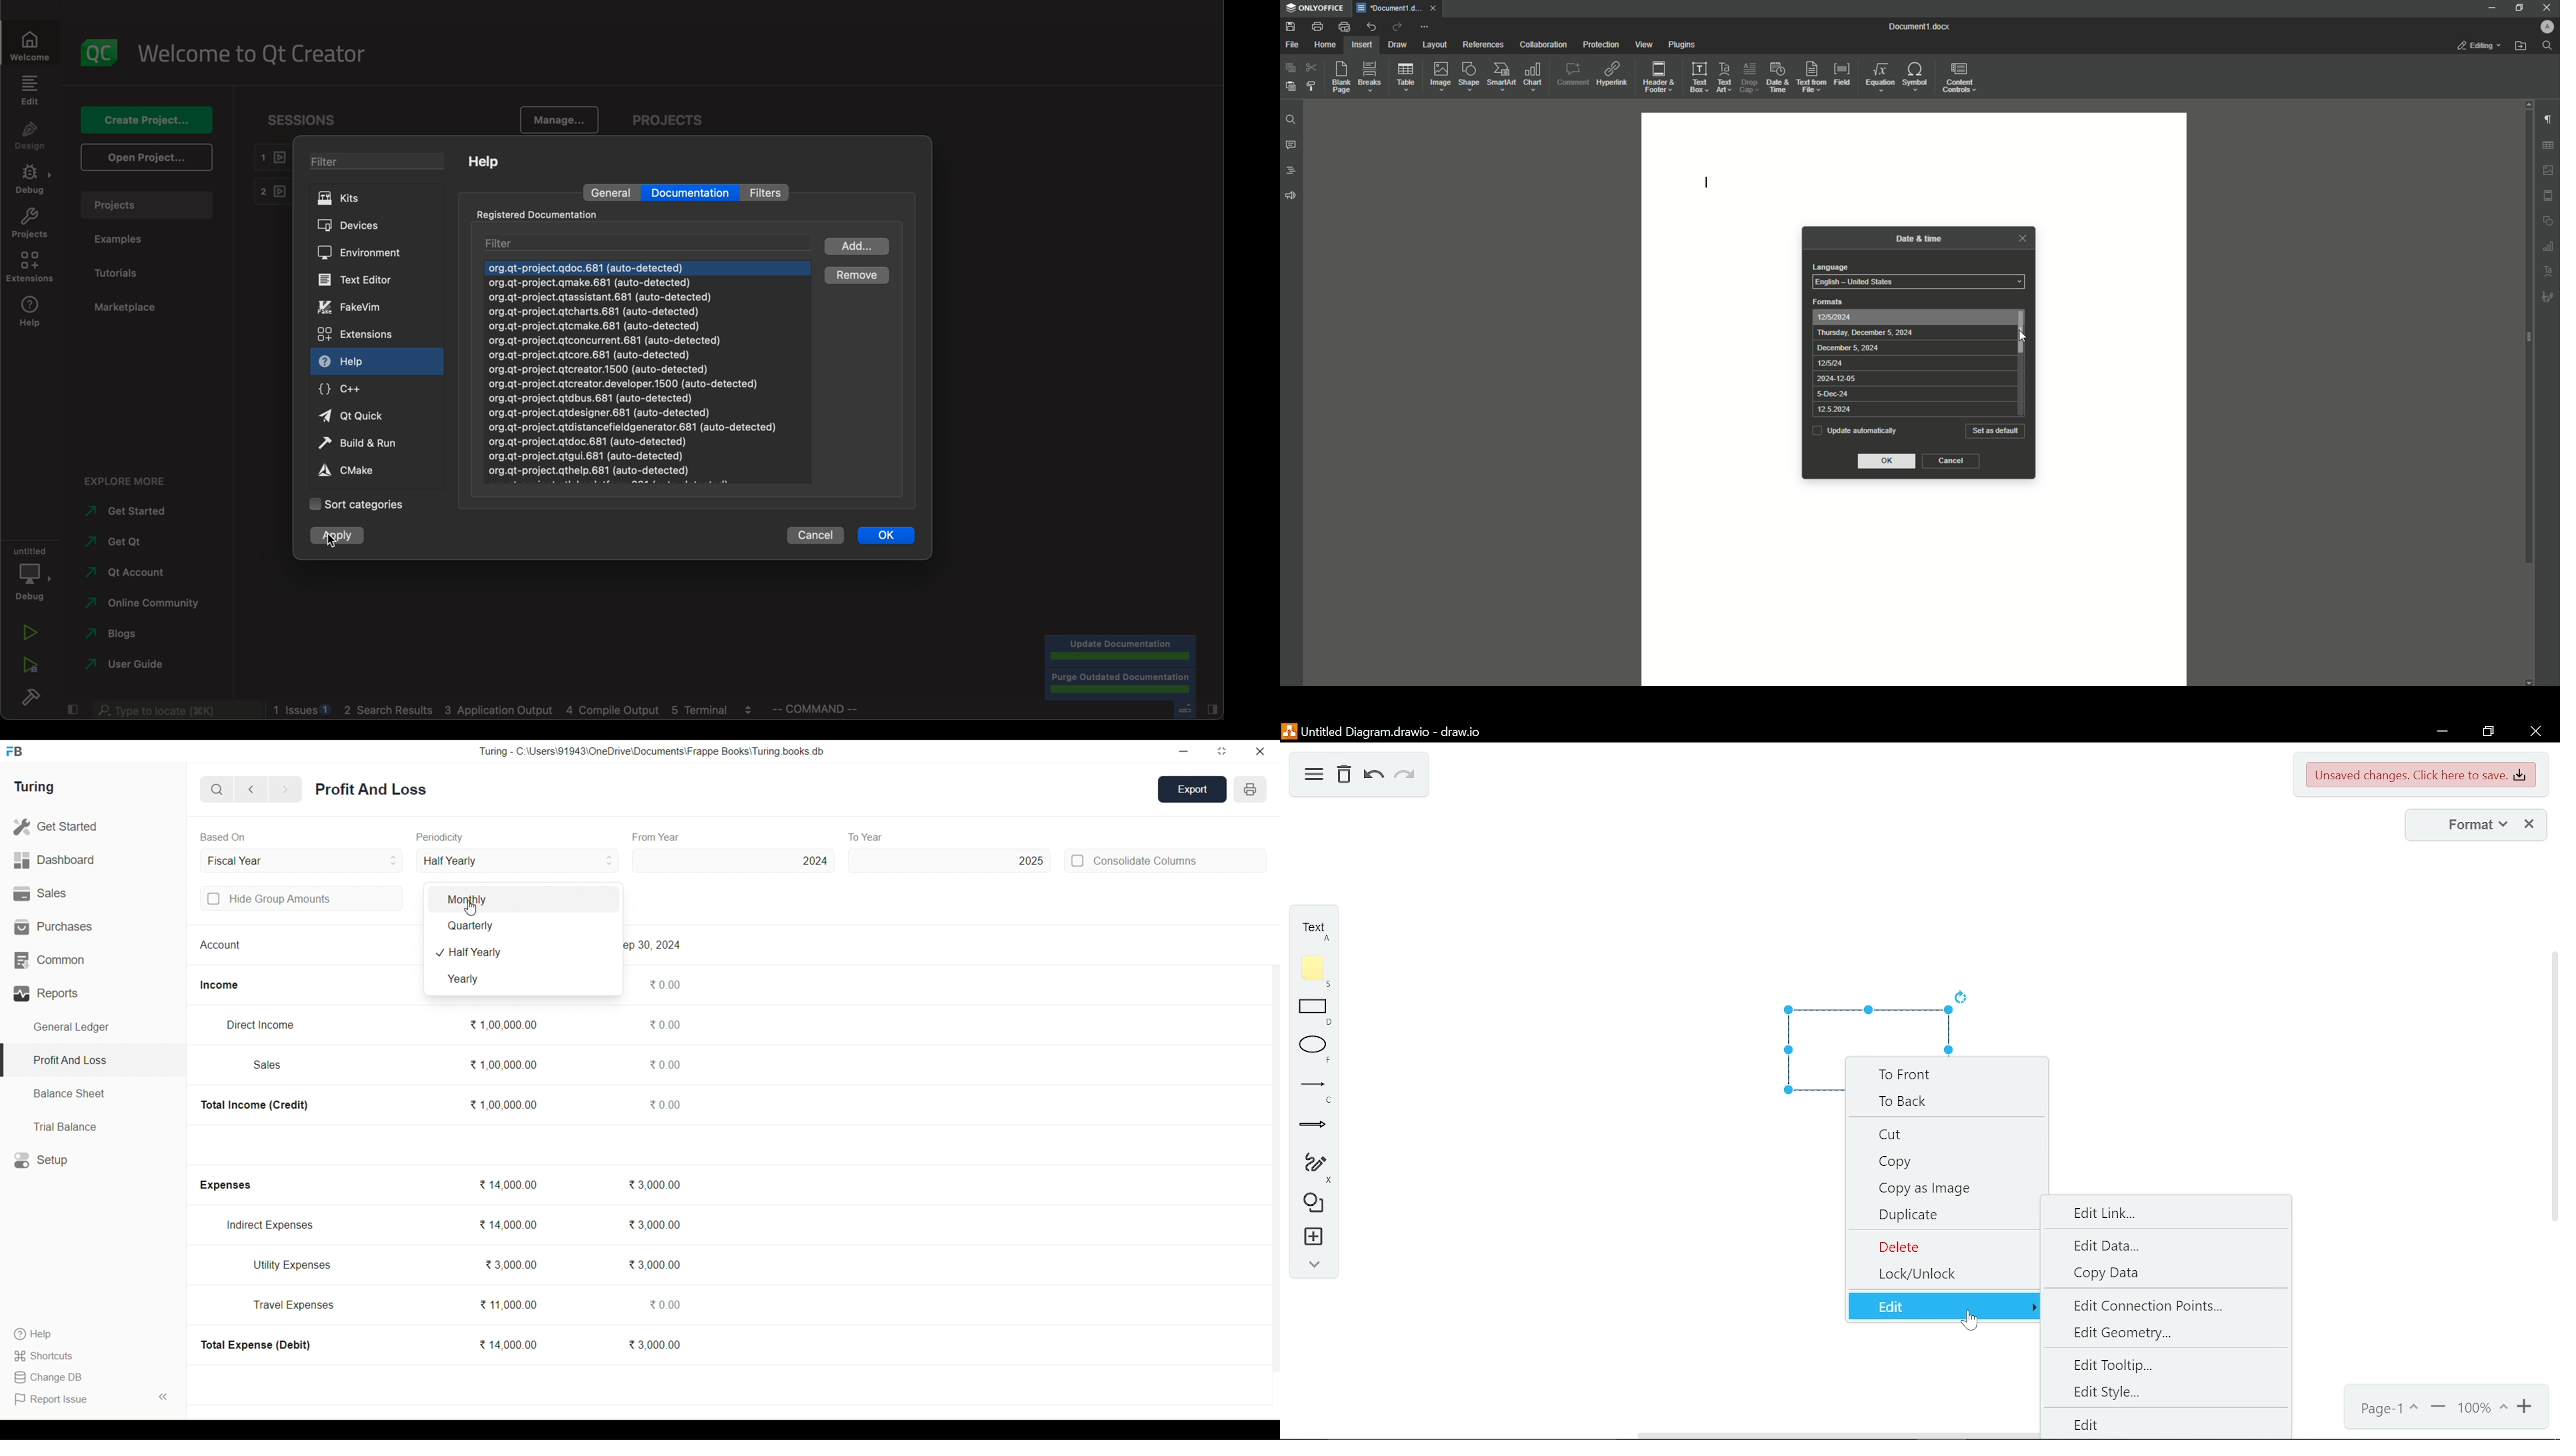 The image size is (2576, 1456). I want to click on Blank Page, so click(1337, 77).